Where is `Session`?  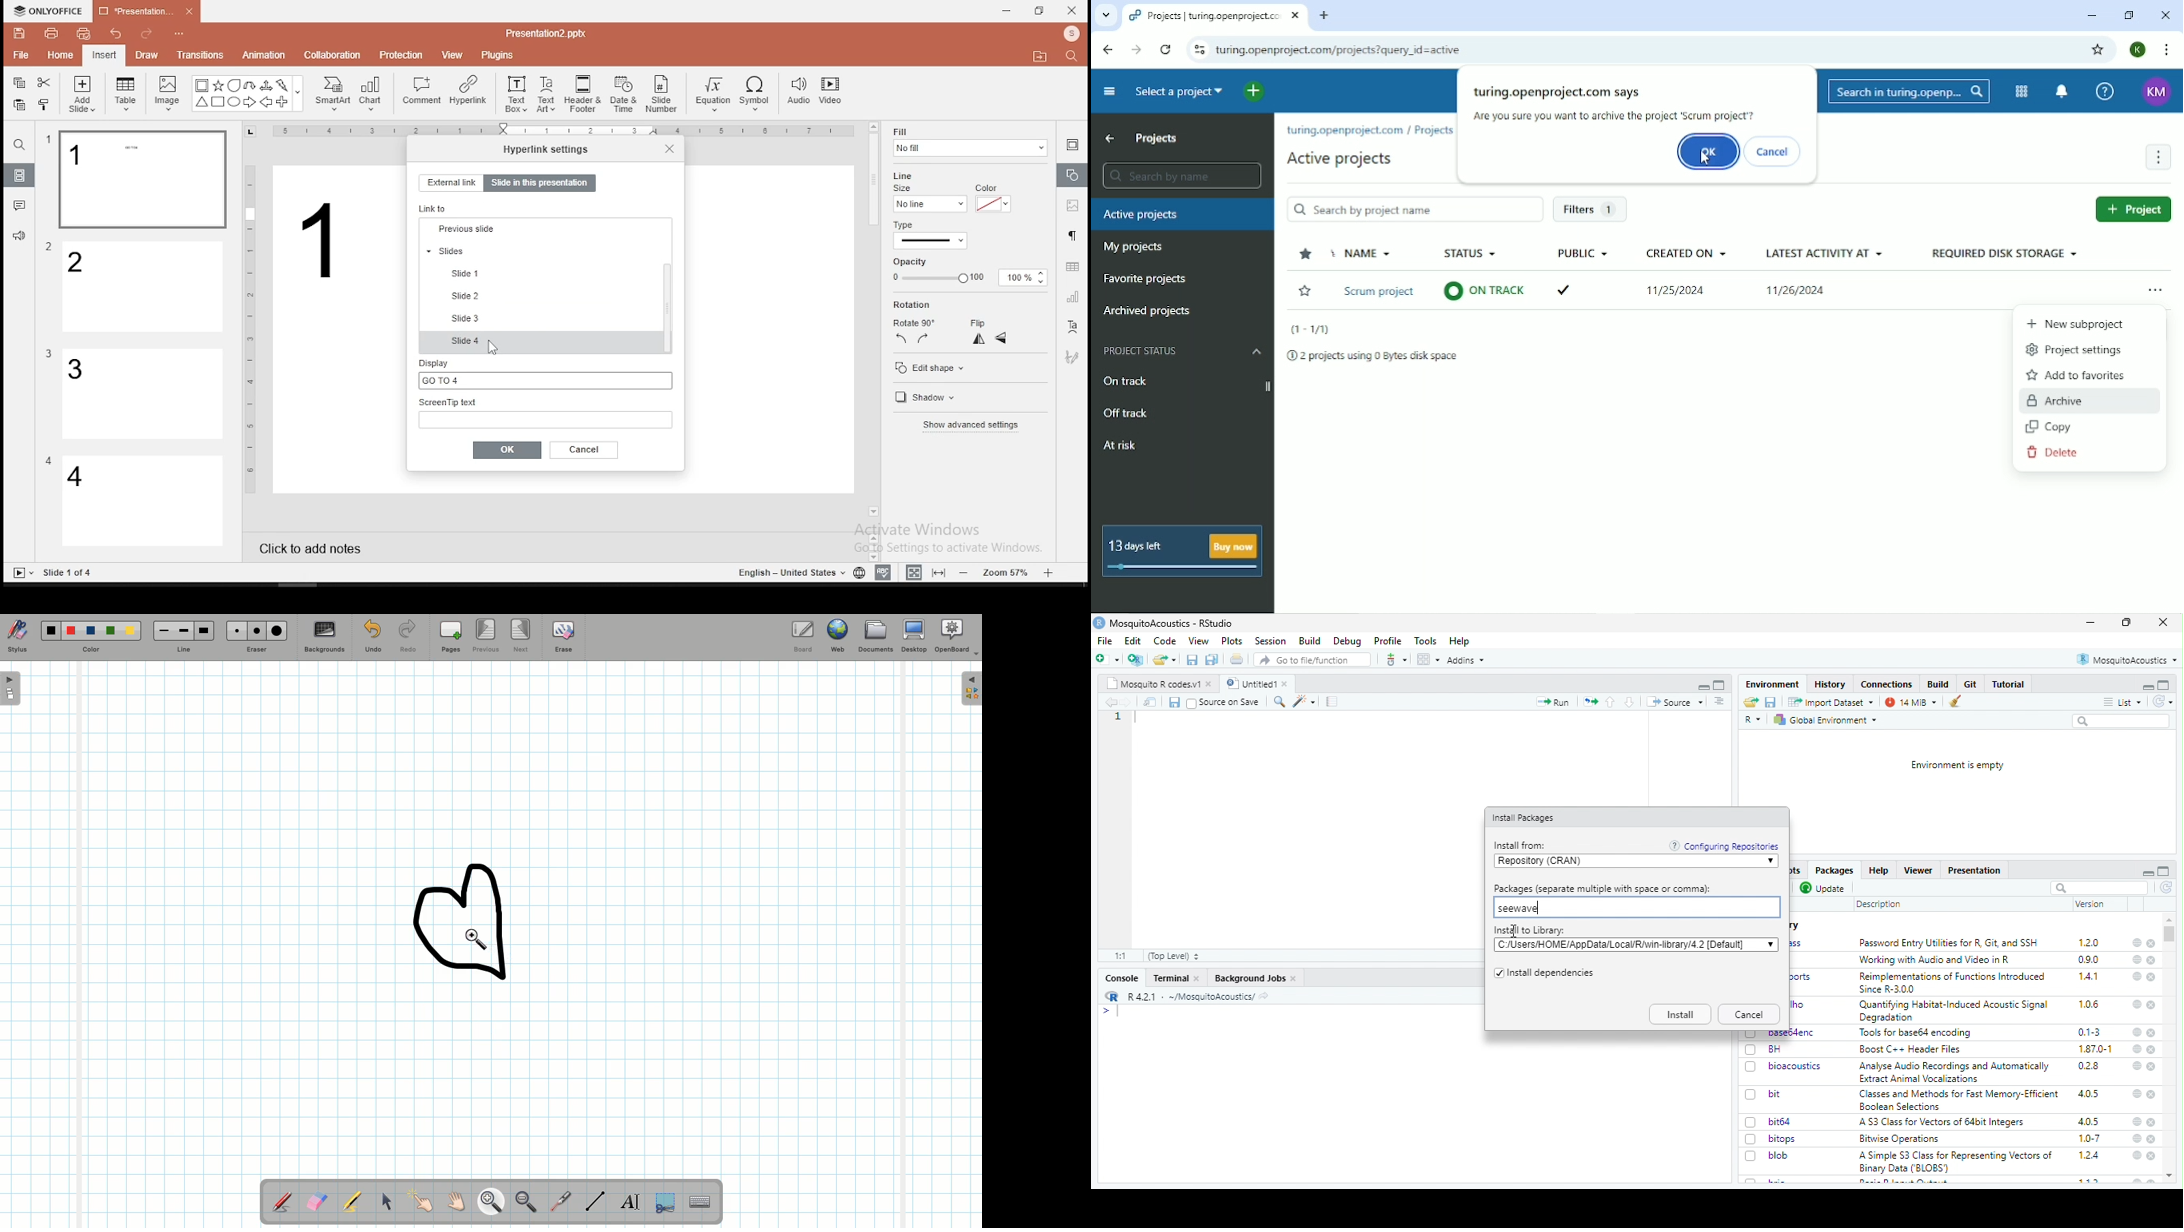
Session is located at coordinates (1272, 641).